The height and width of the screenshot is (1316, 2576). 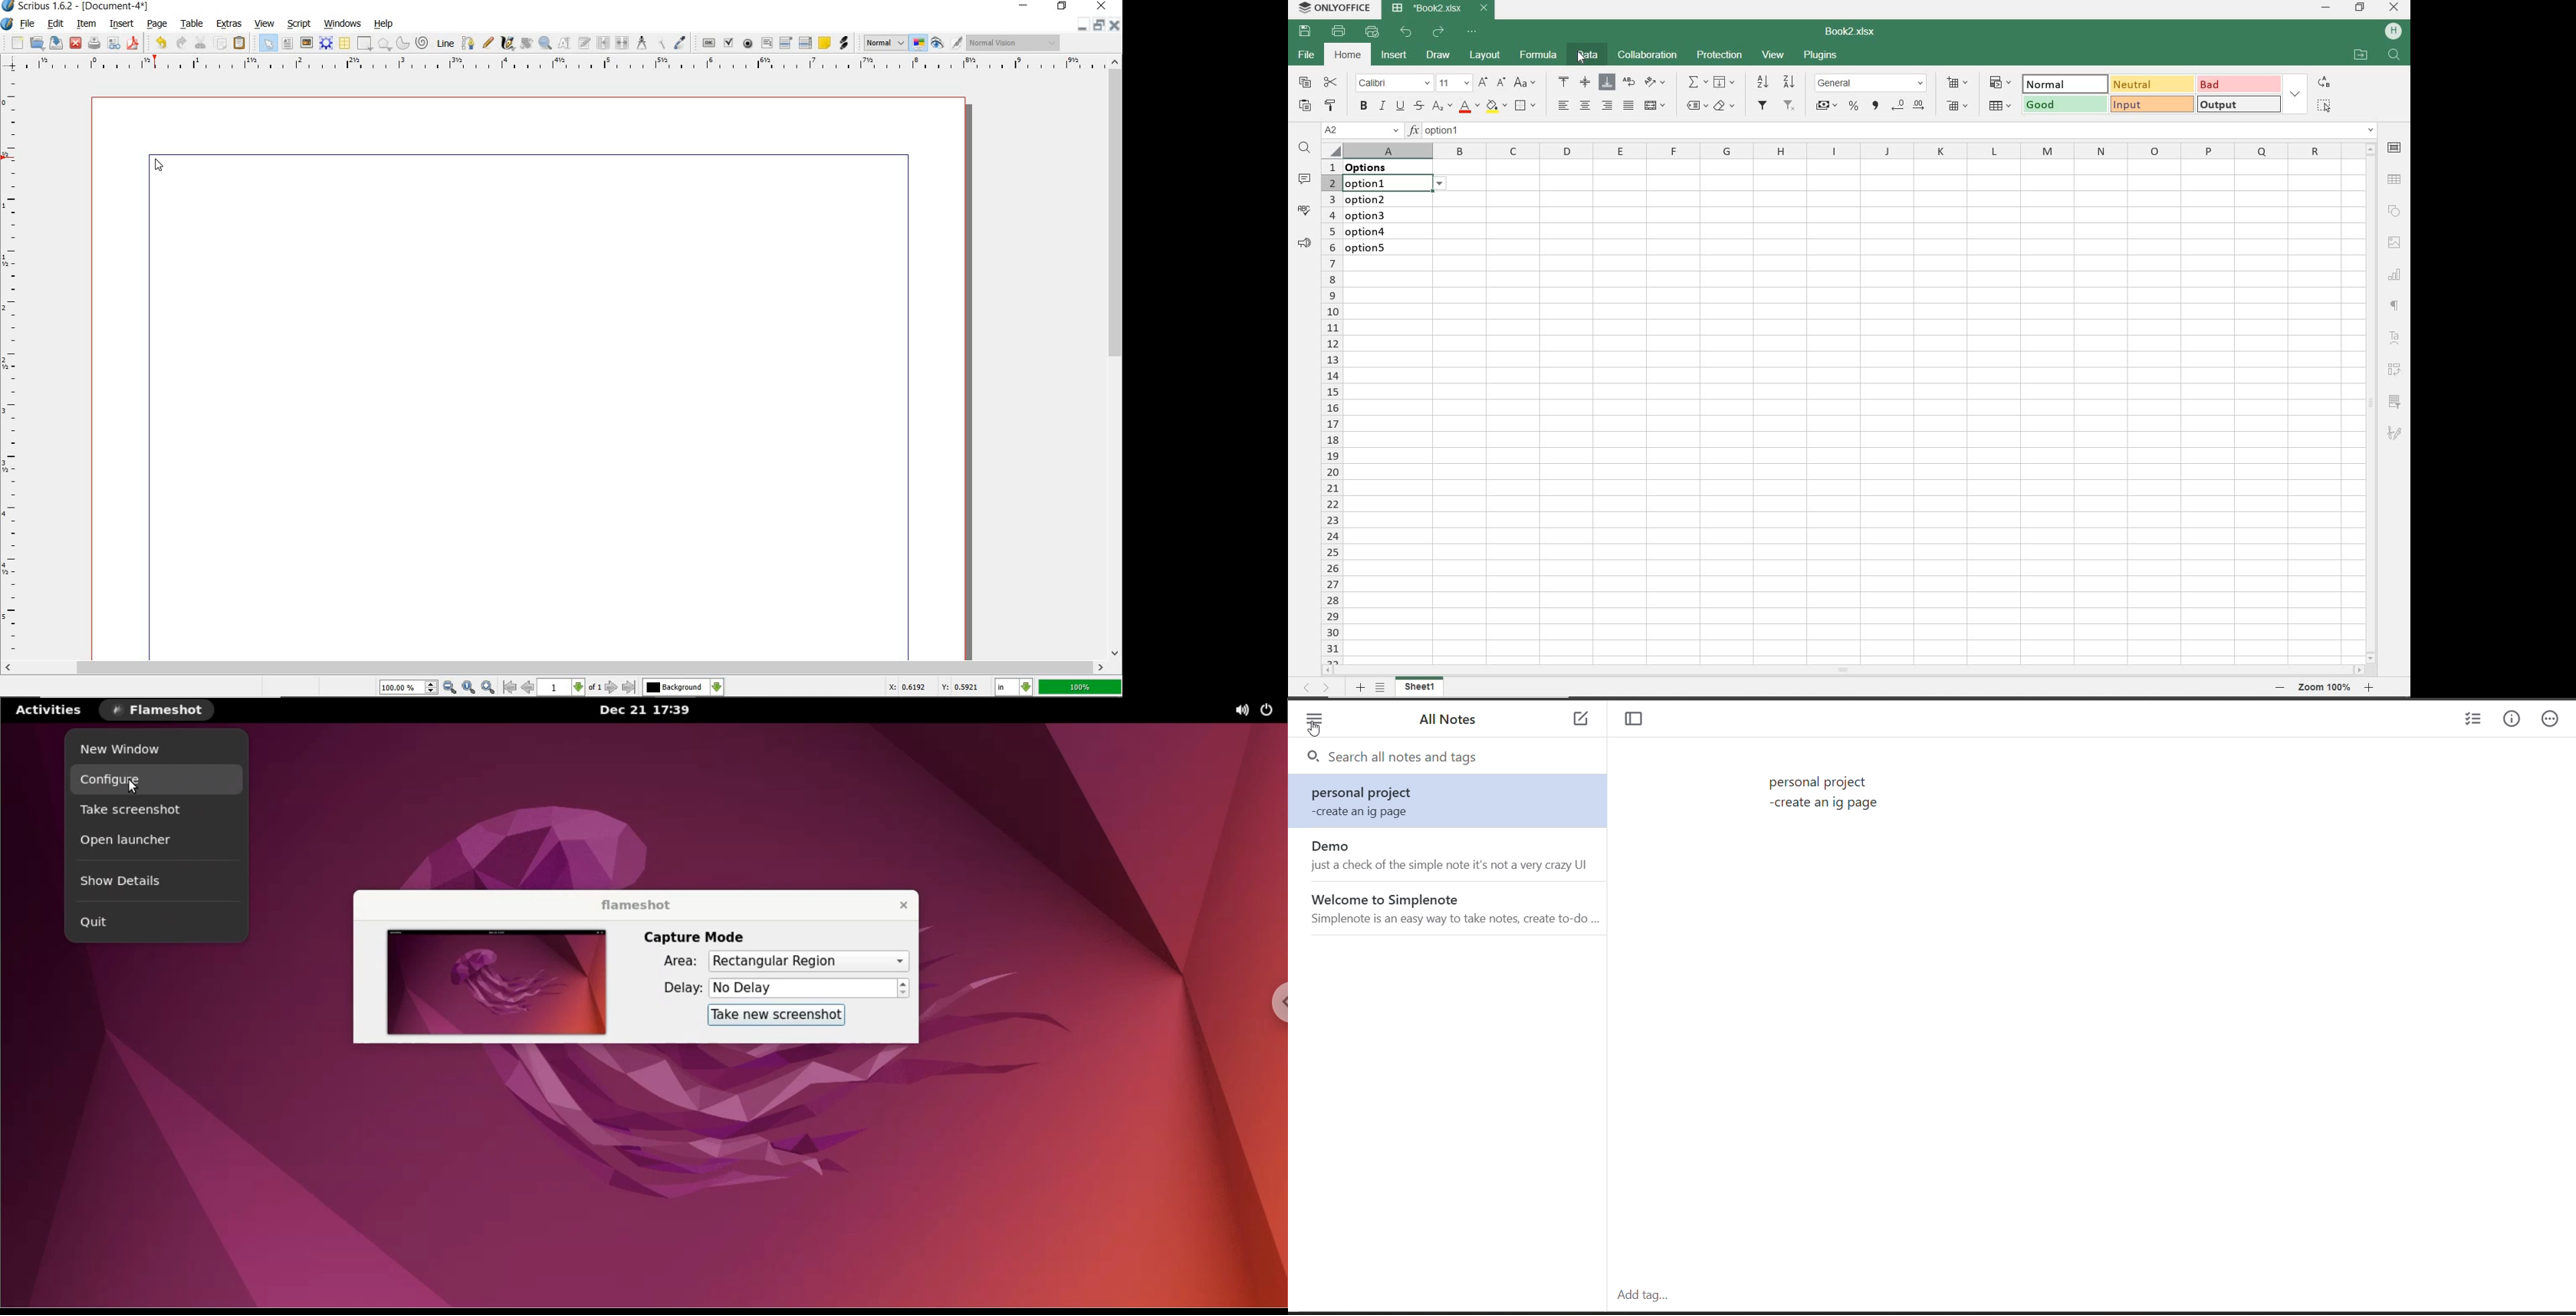 I want to click on 1, so click(x=562, y=688).